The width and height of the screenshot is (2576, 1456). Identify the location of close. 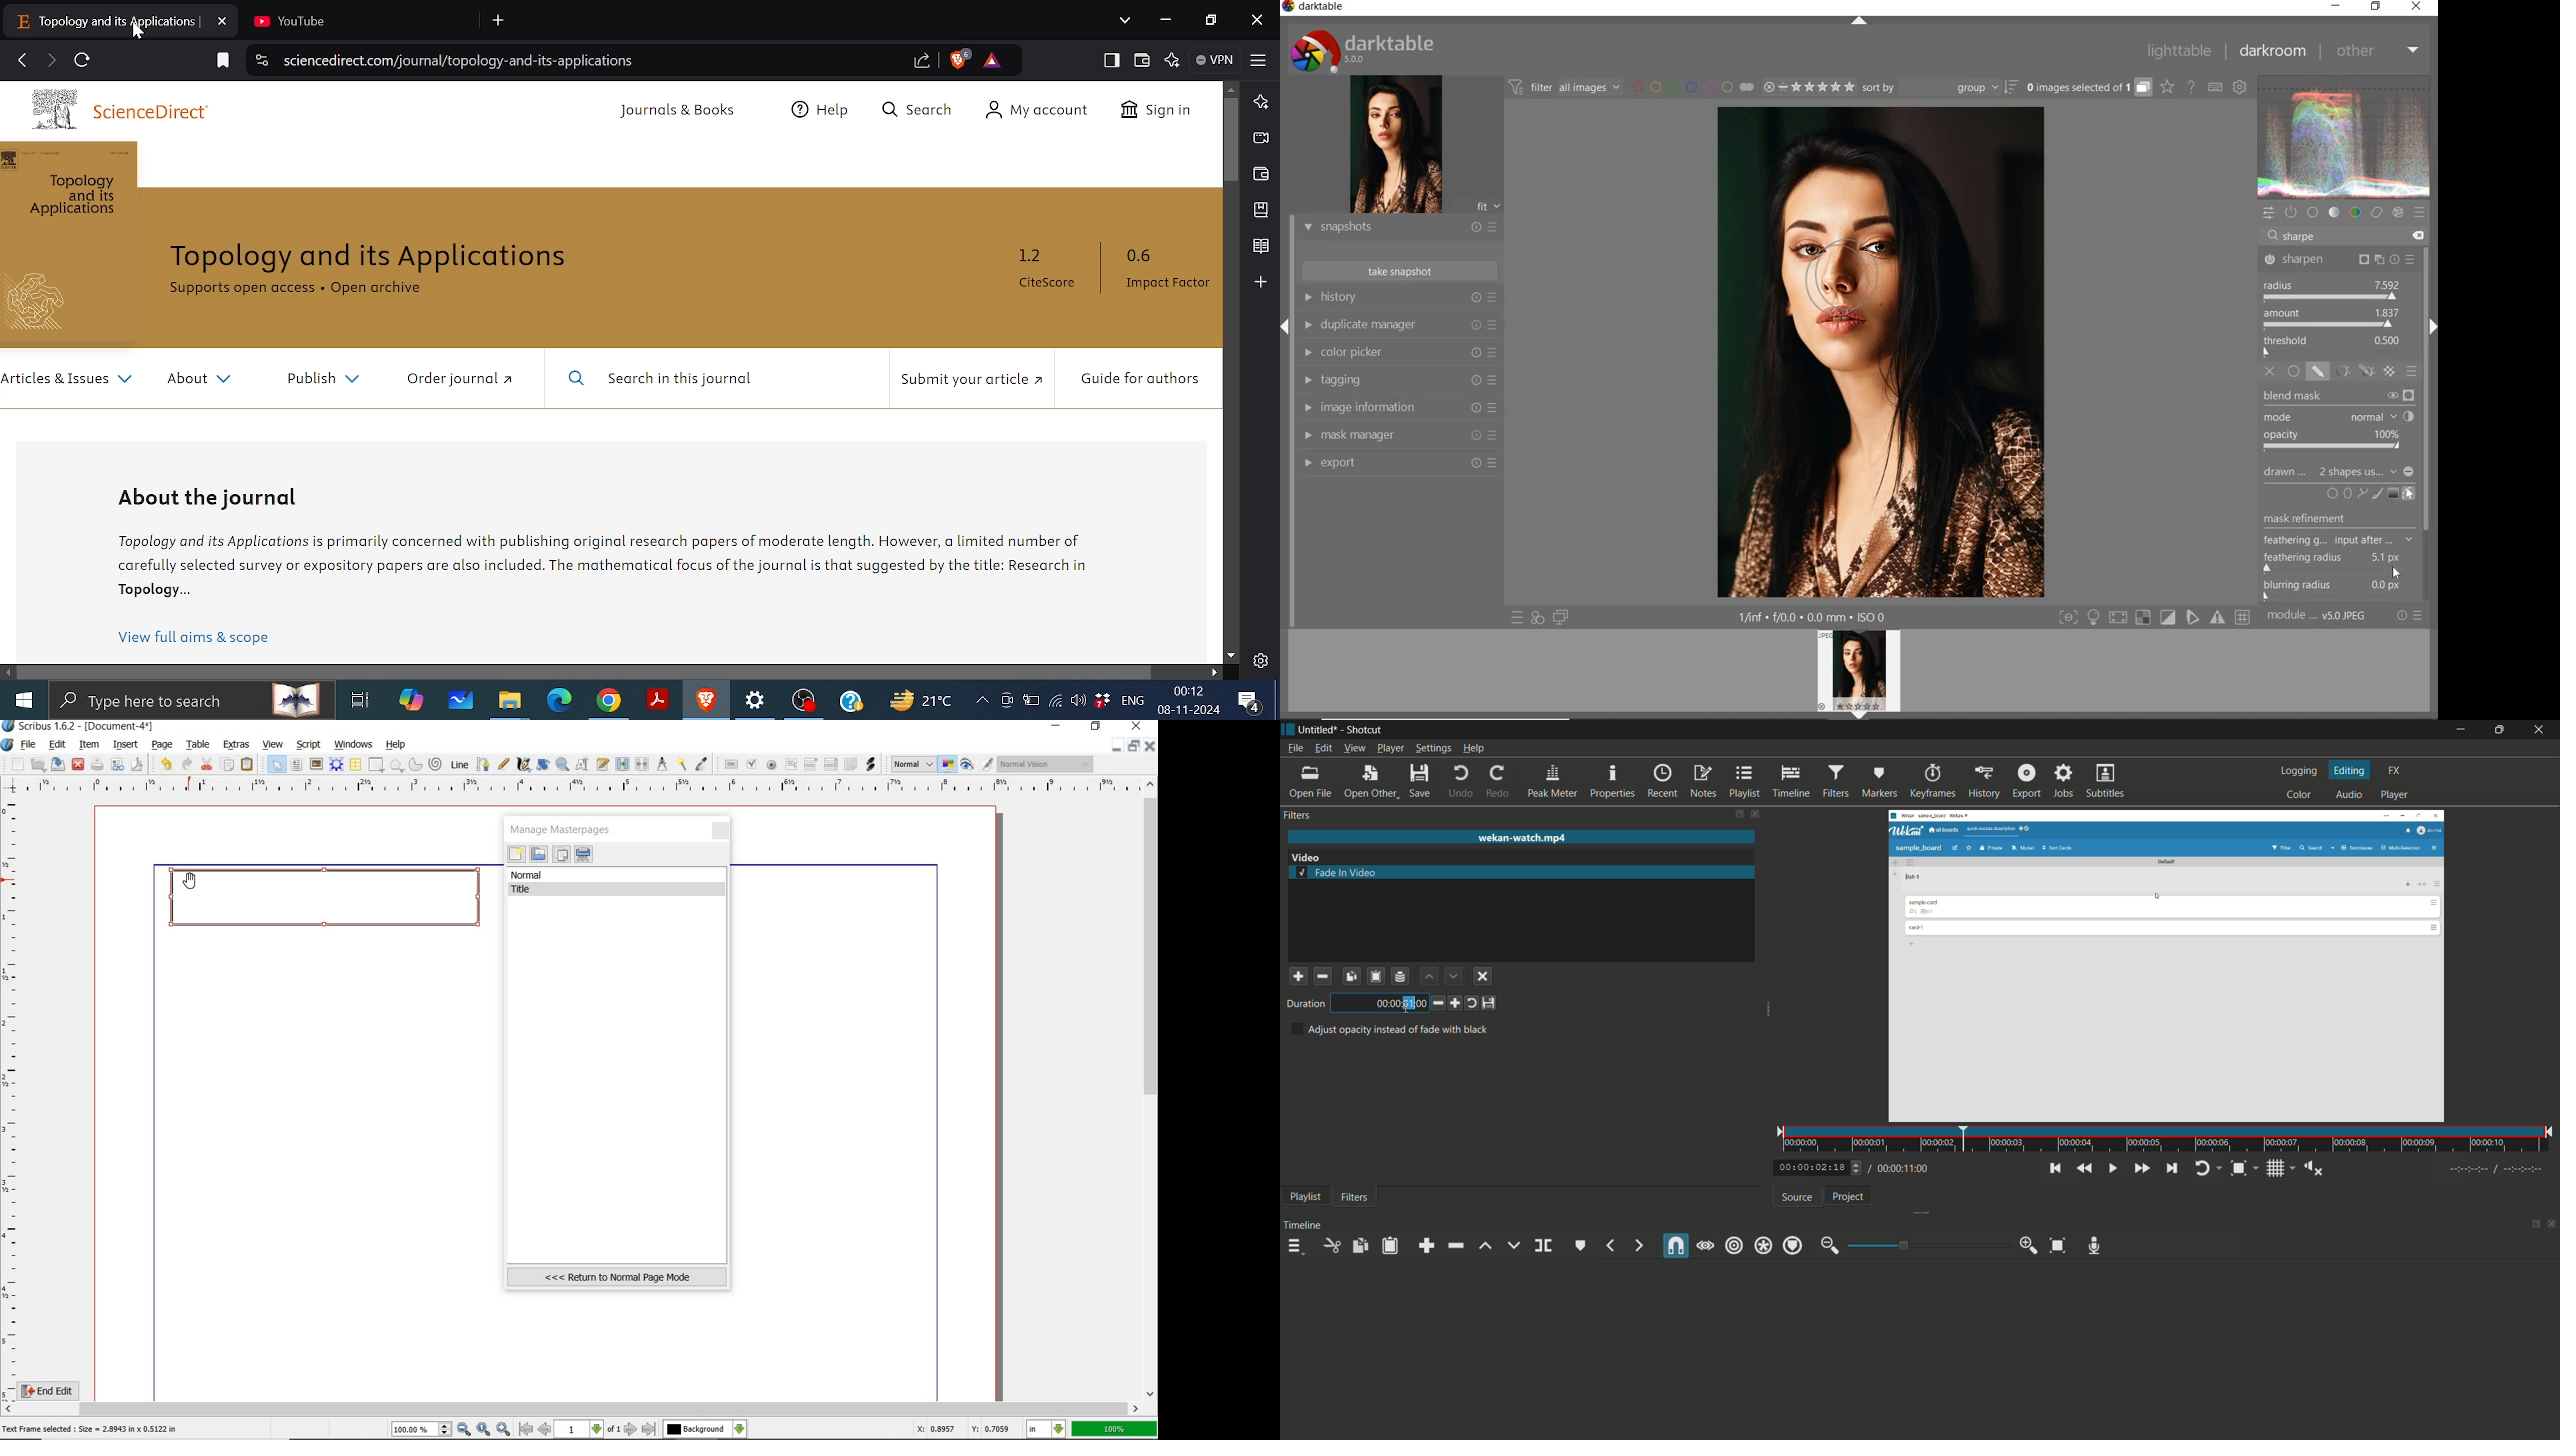
(722, 832).